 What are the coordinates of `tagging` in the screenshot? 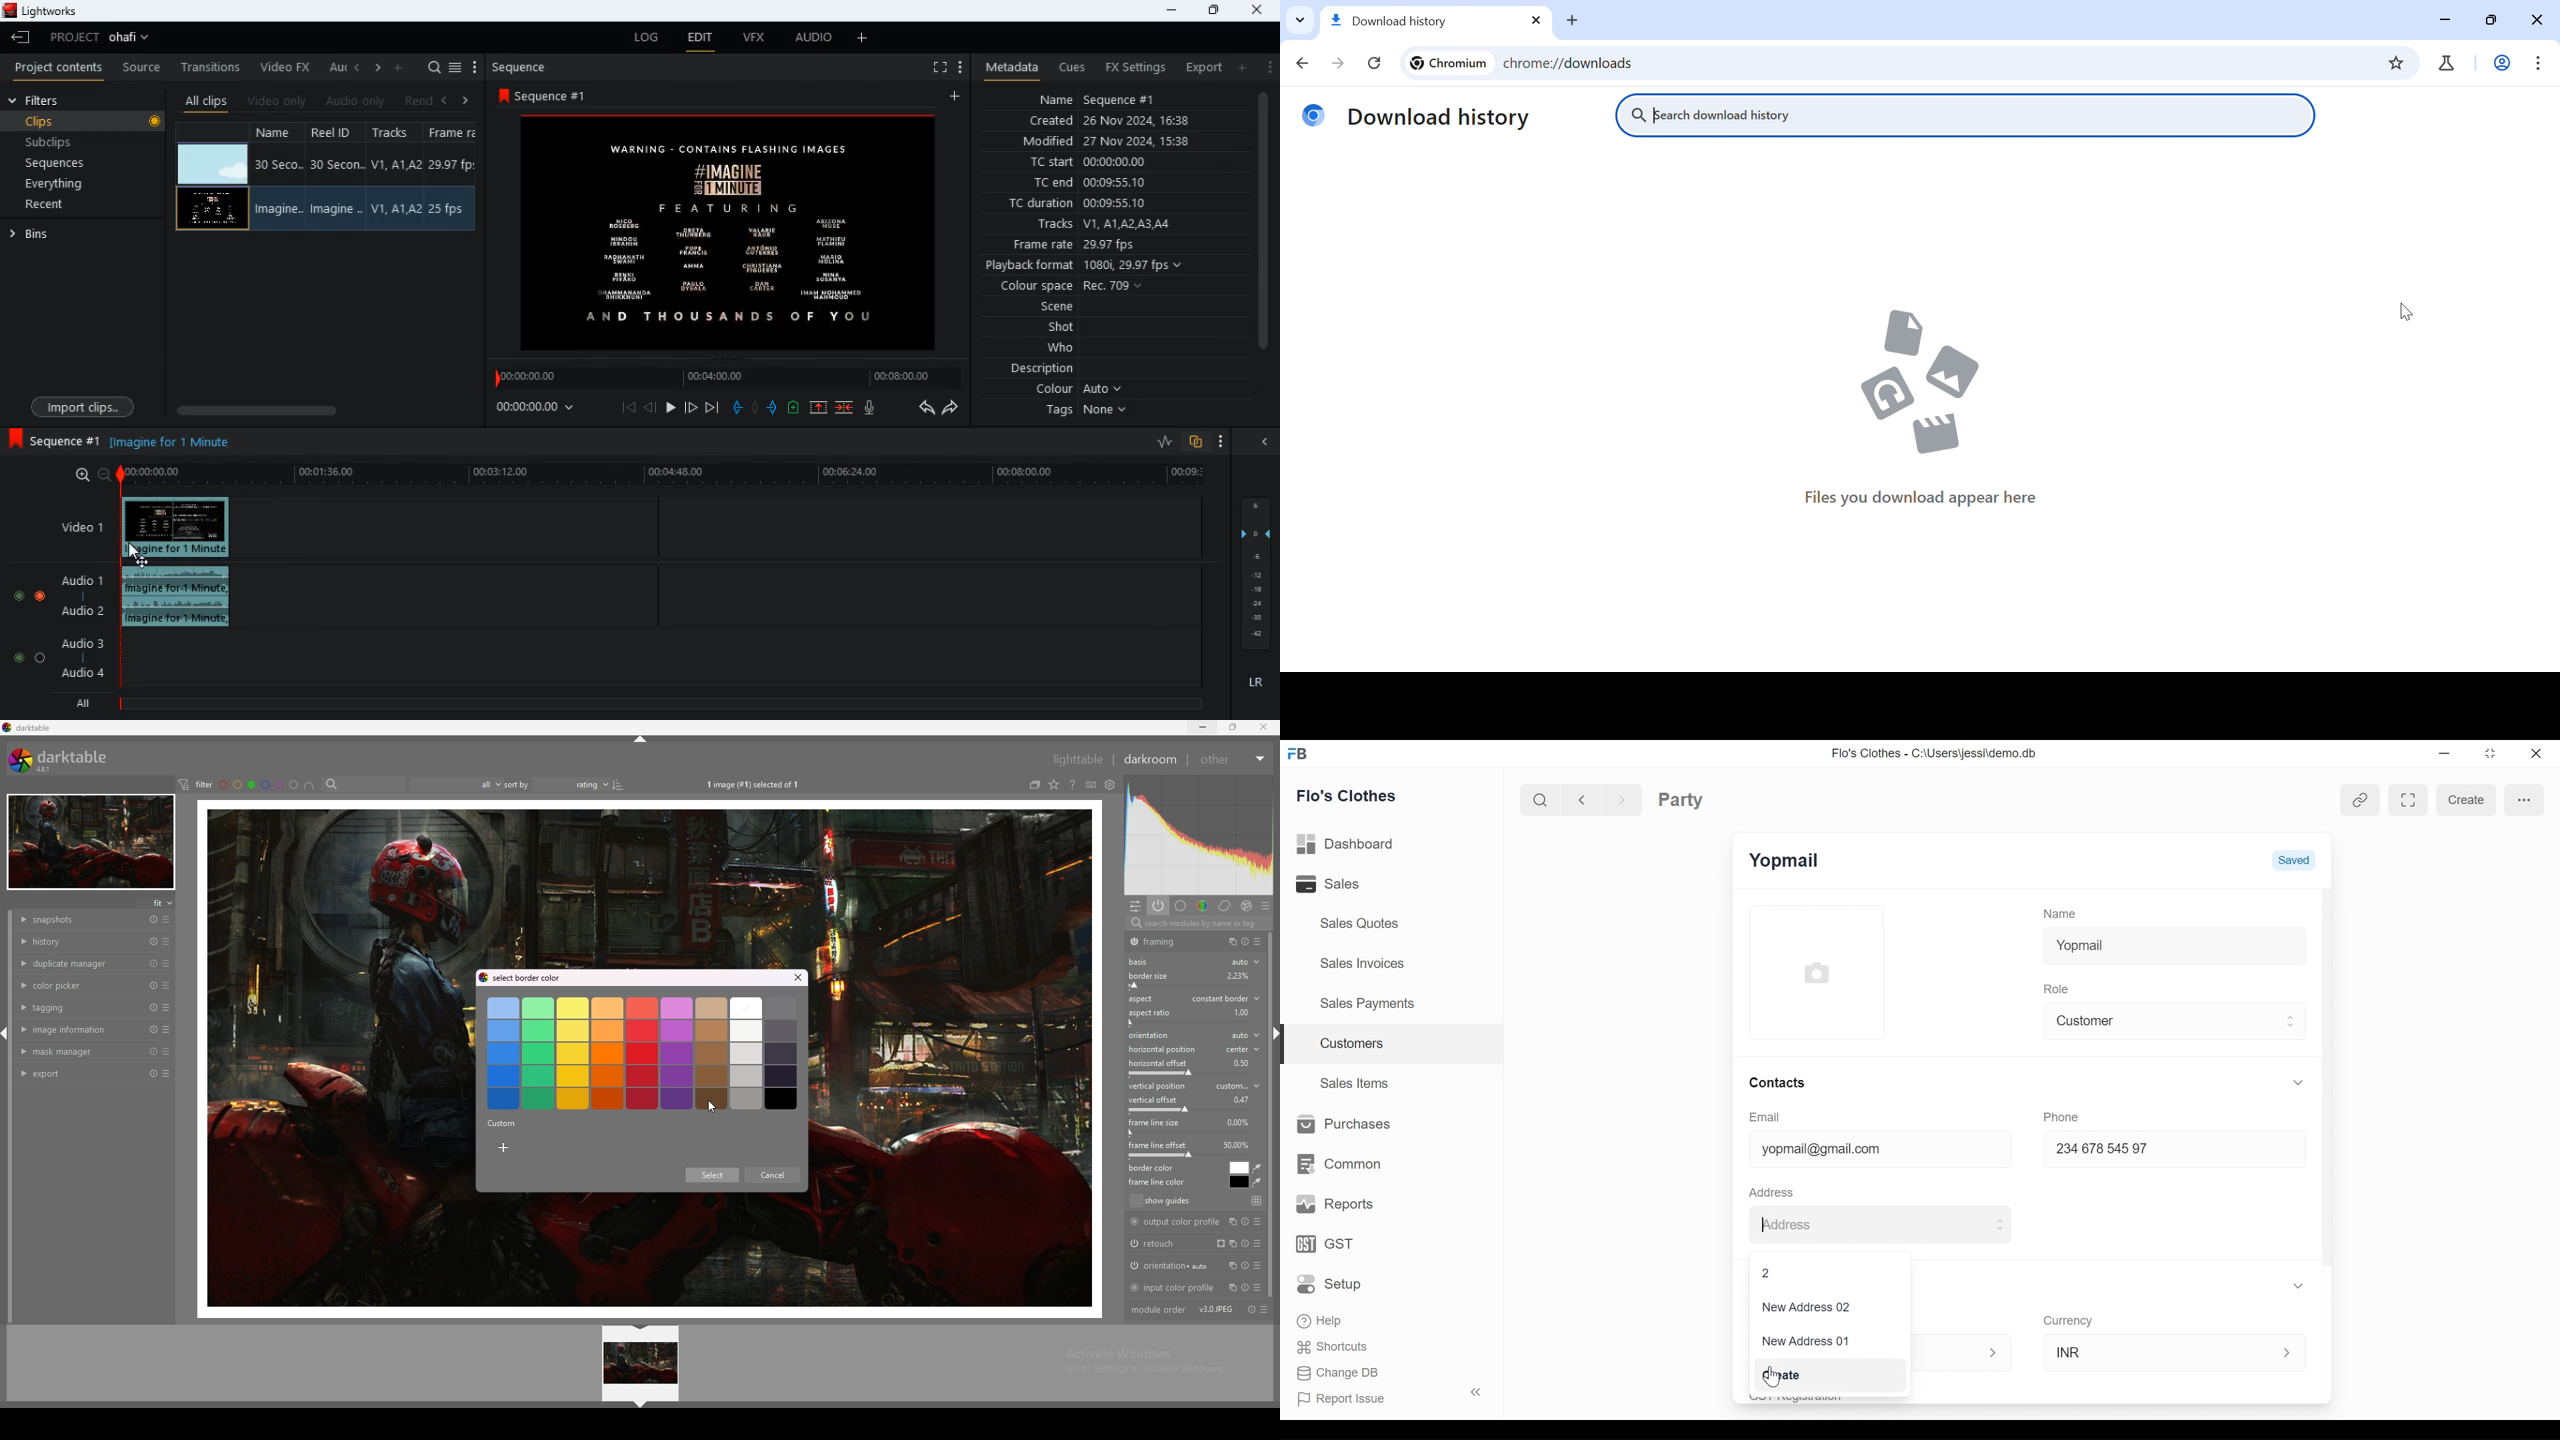 It's located at (79, 1007).